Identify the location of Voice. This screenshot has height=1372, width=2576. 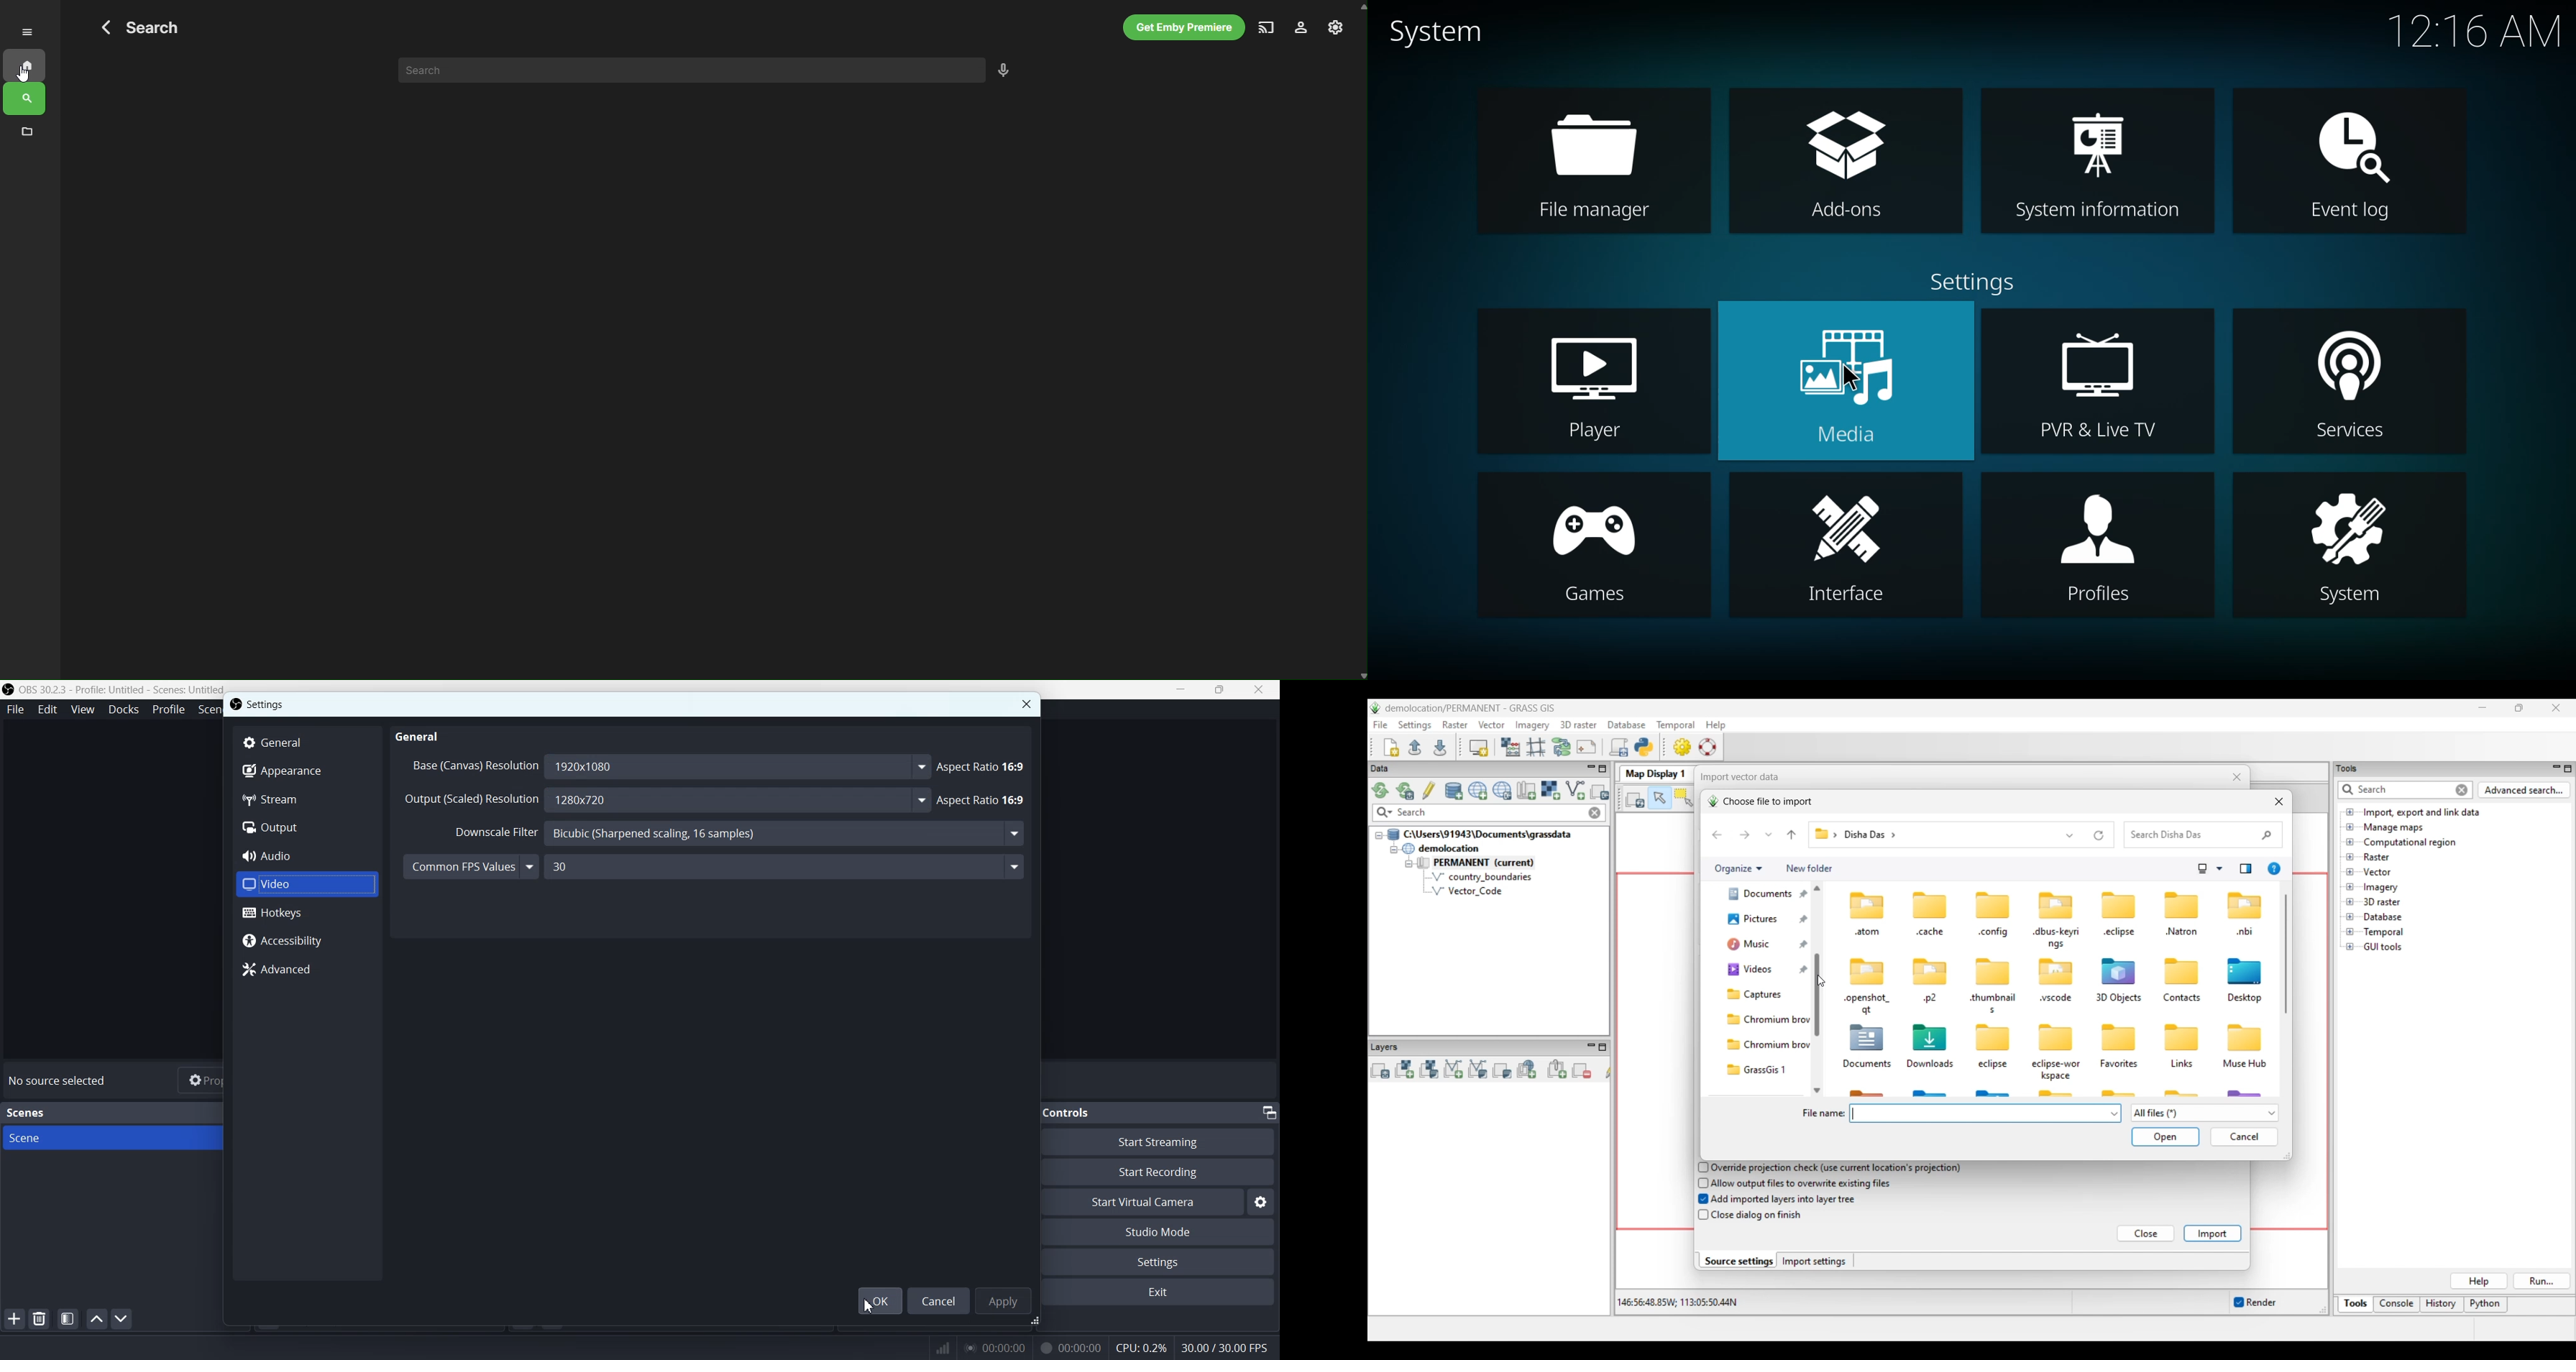
(1004, 70).